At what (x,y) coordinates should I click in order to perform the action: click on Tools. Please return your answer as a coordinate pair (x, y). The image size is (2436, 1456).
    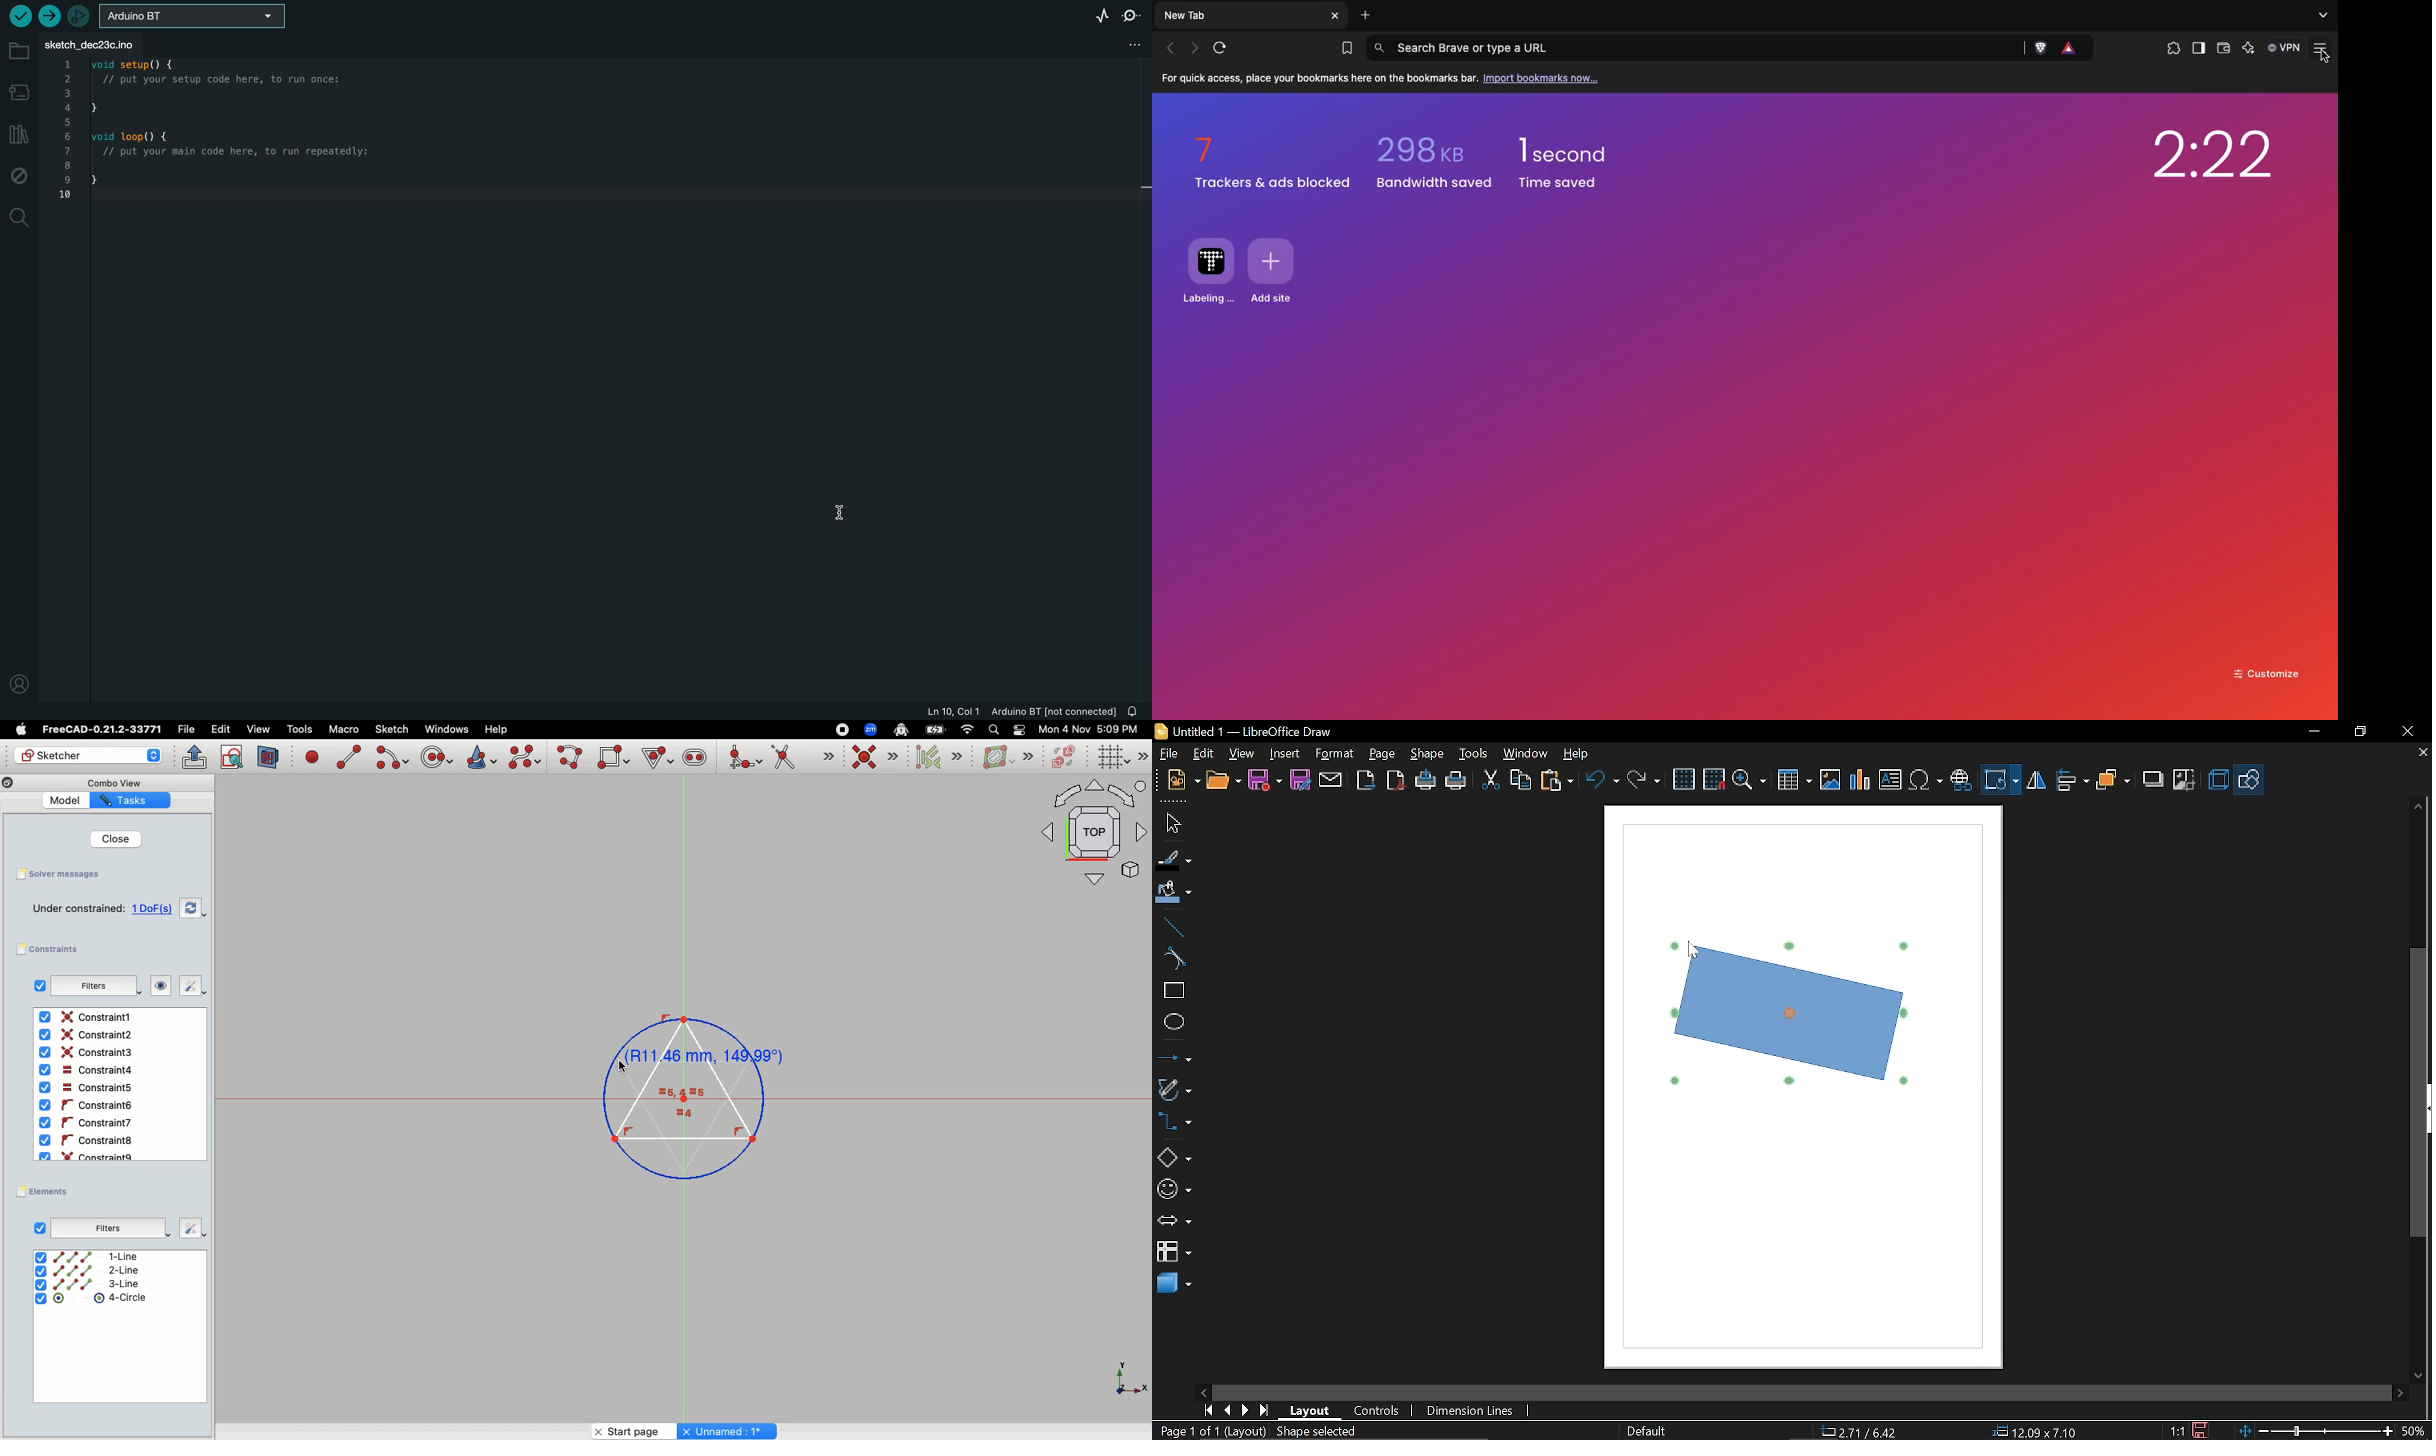
    Looking at the image, I should click on (1472, 755).